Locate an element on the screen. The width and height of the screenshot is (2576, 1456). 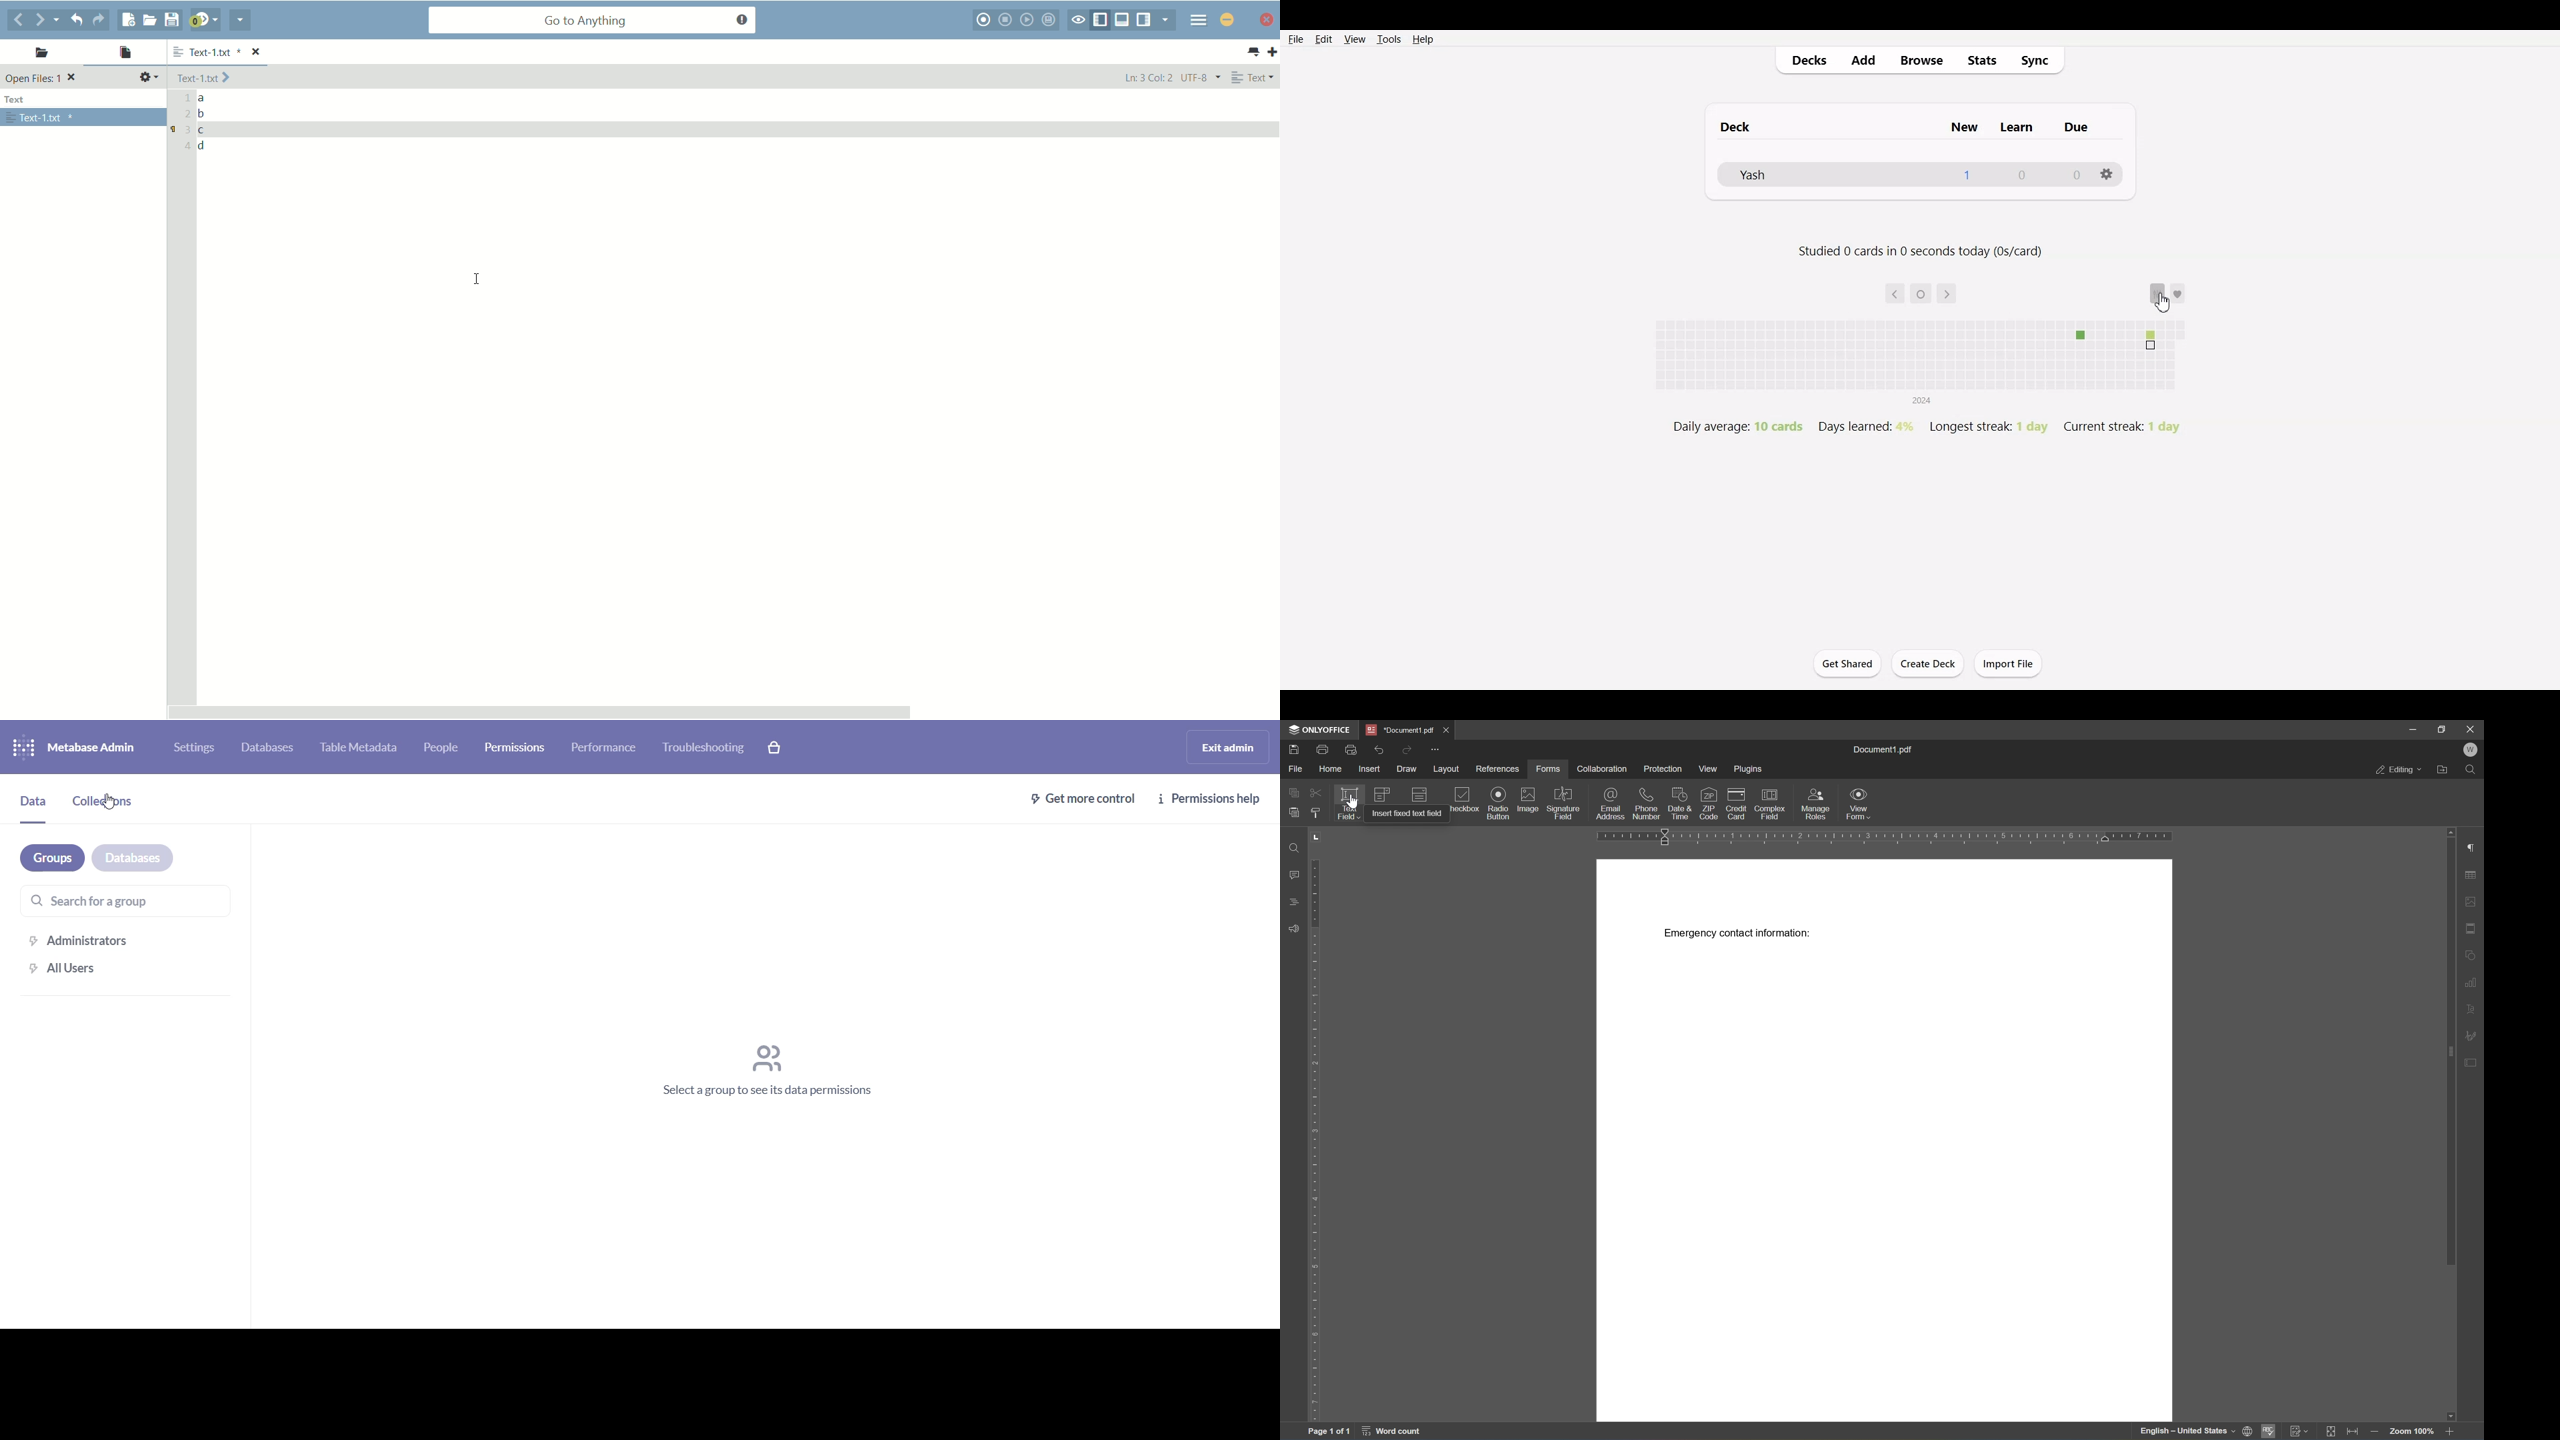
collaboration is located at coordinates (1605, 768).